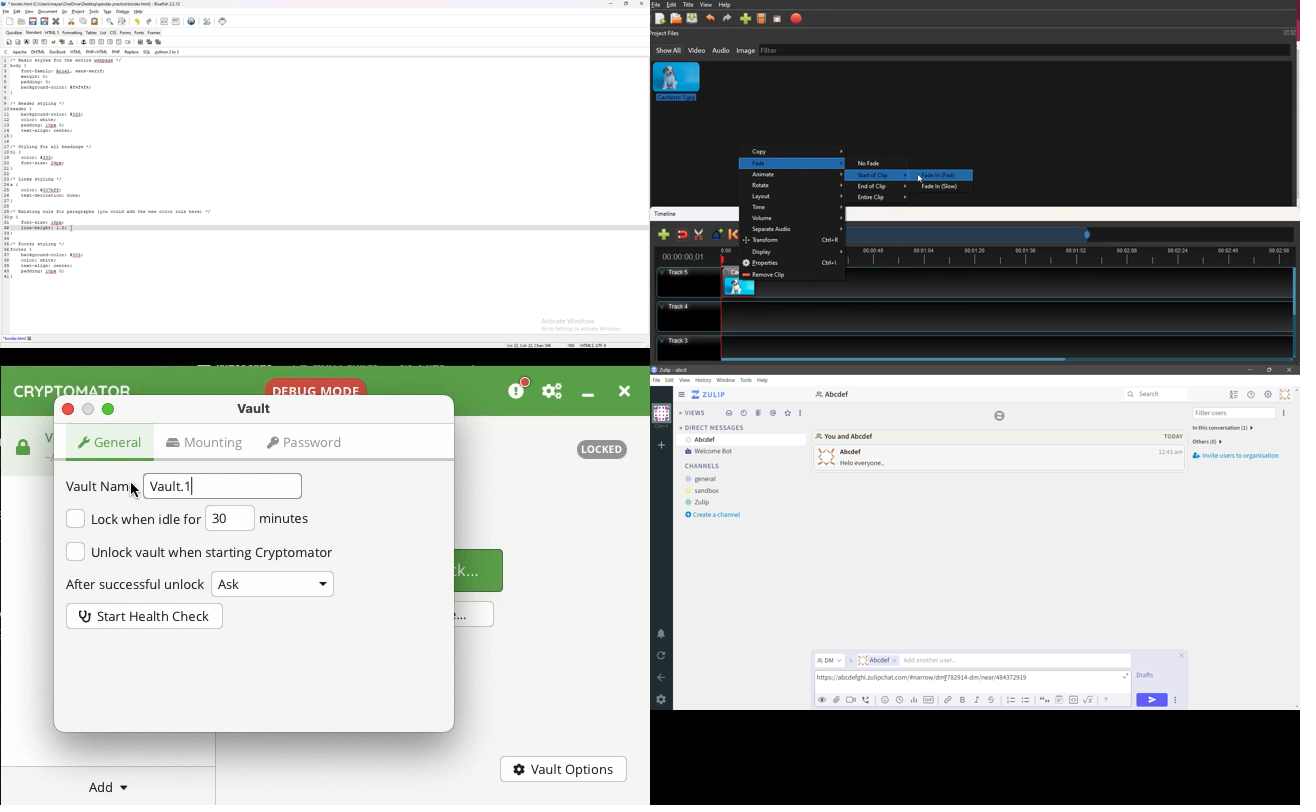 This screenshot has height=812, width=1316. Describe the element at coordinates (1287, 35) in the screenshot. I see `full screen` at that location.